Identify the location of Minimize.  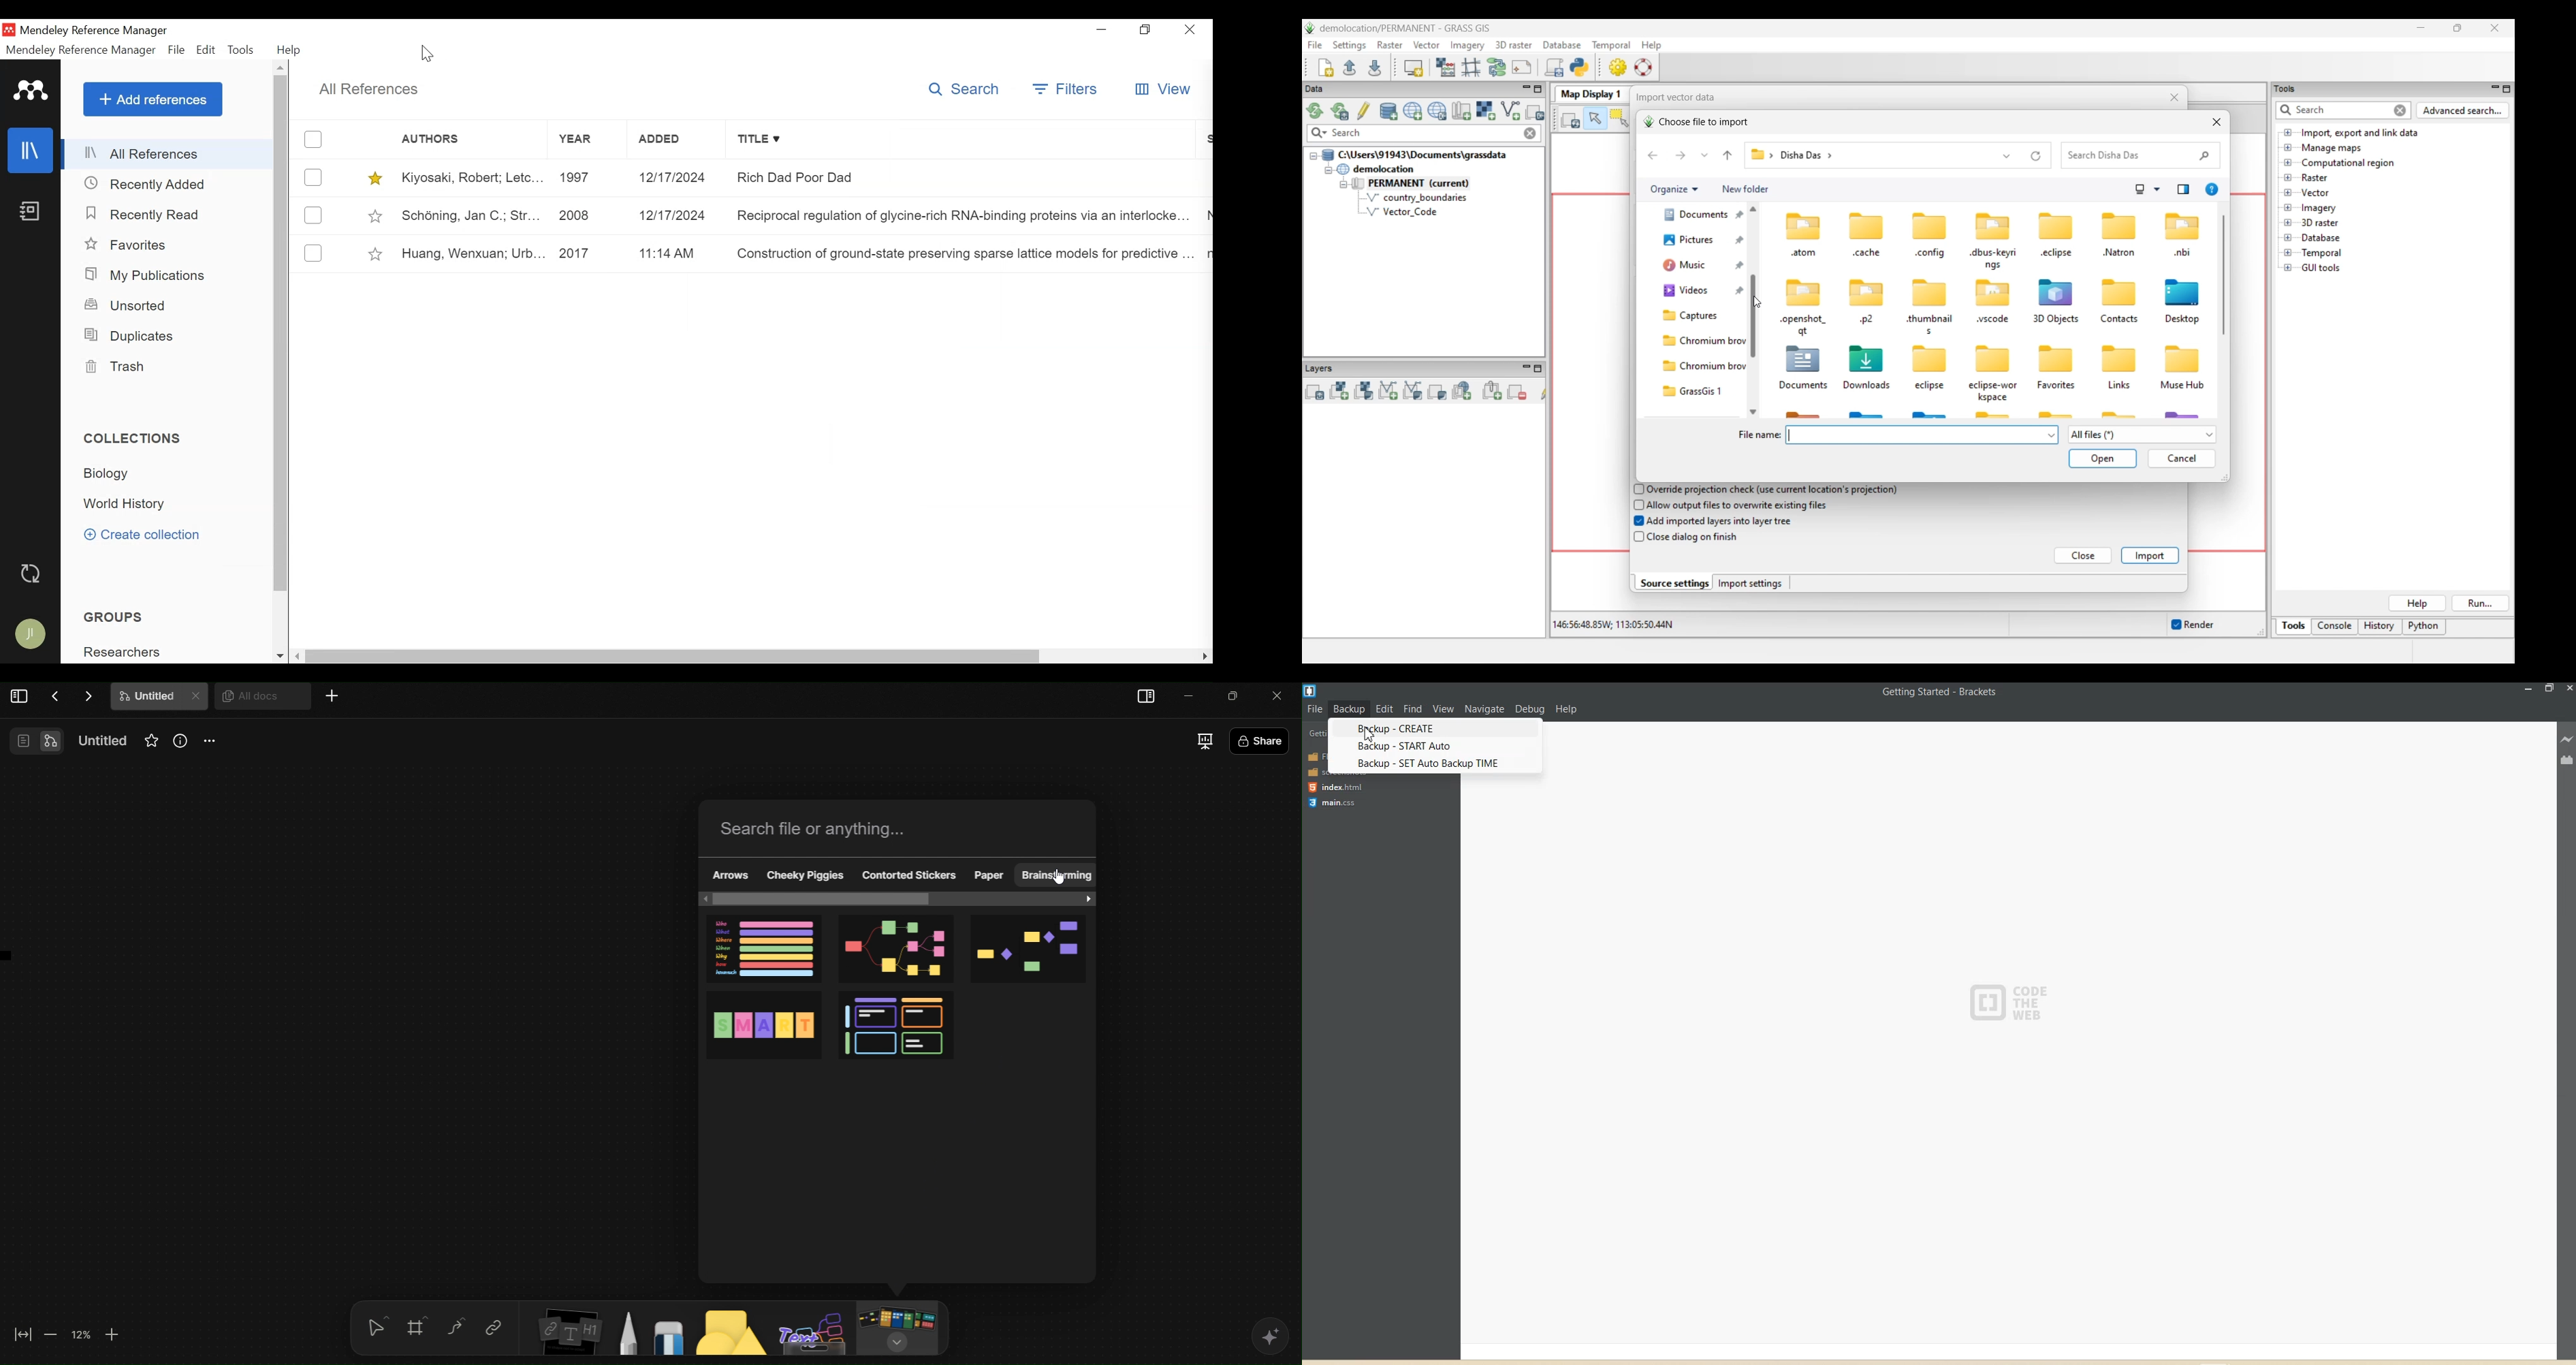
(1237, 695).